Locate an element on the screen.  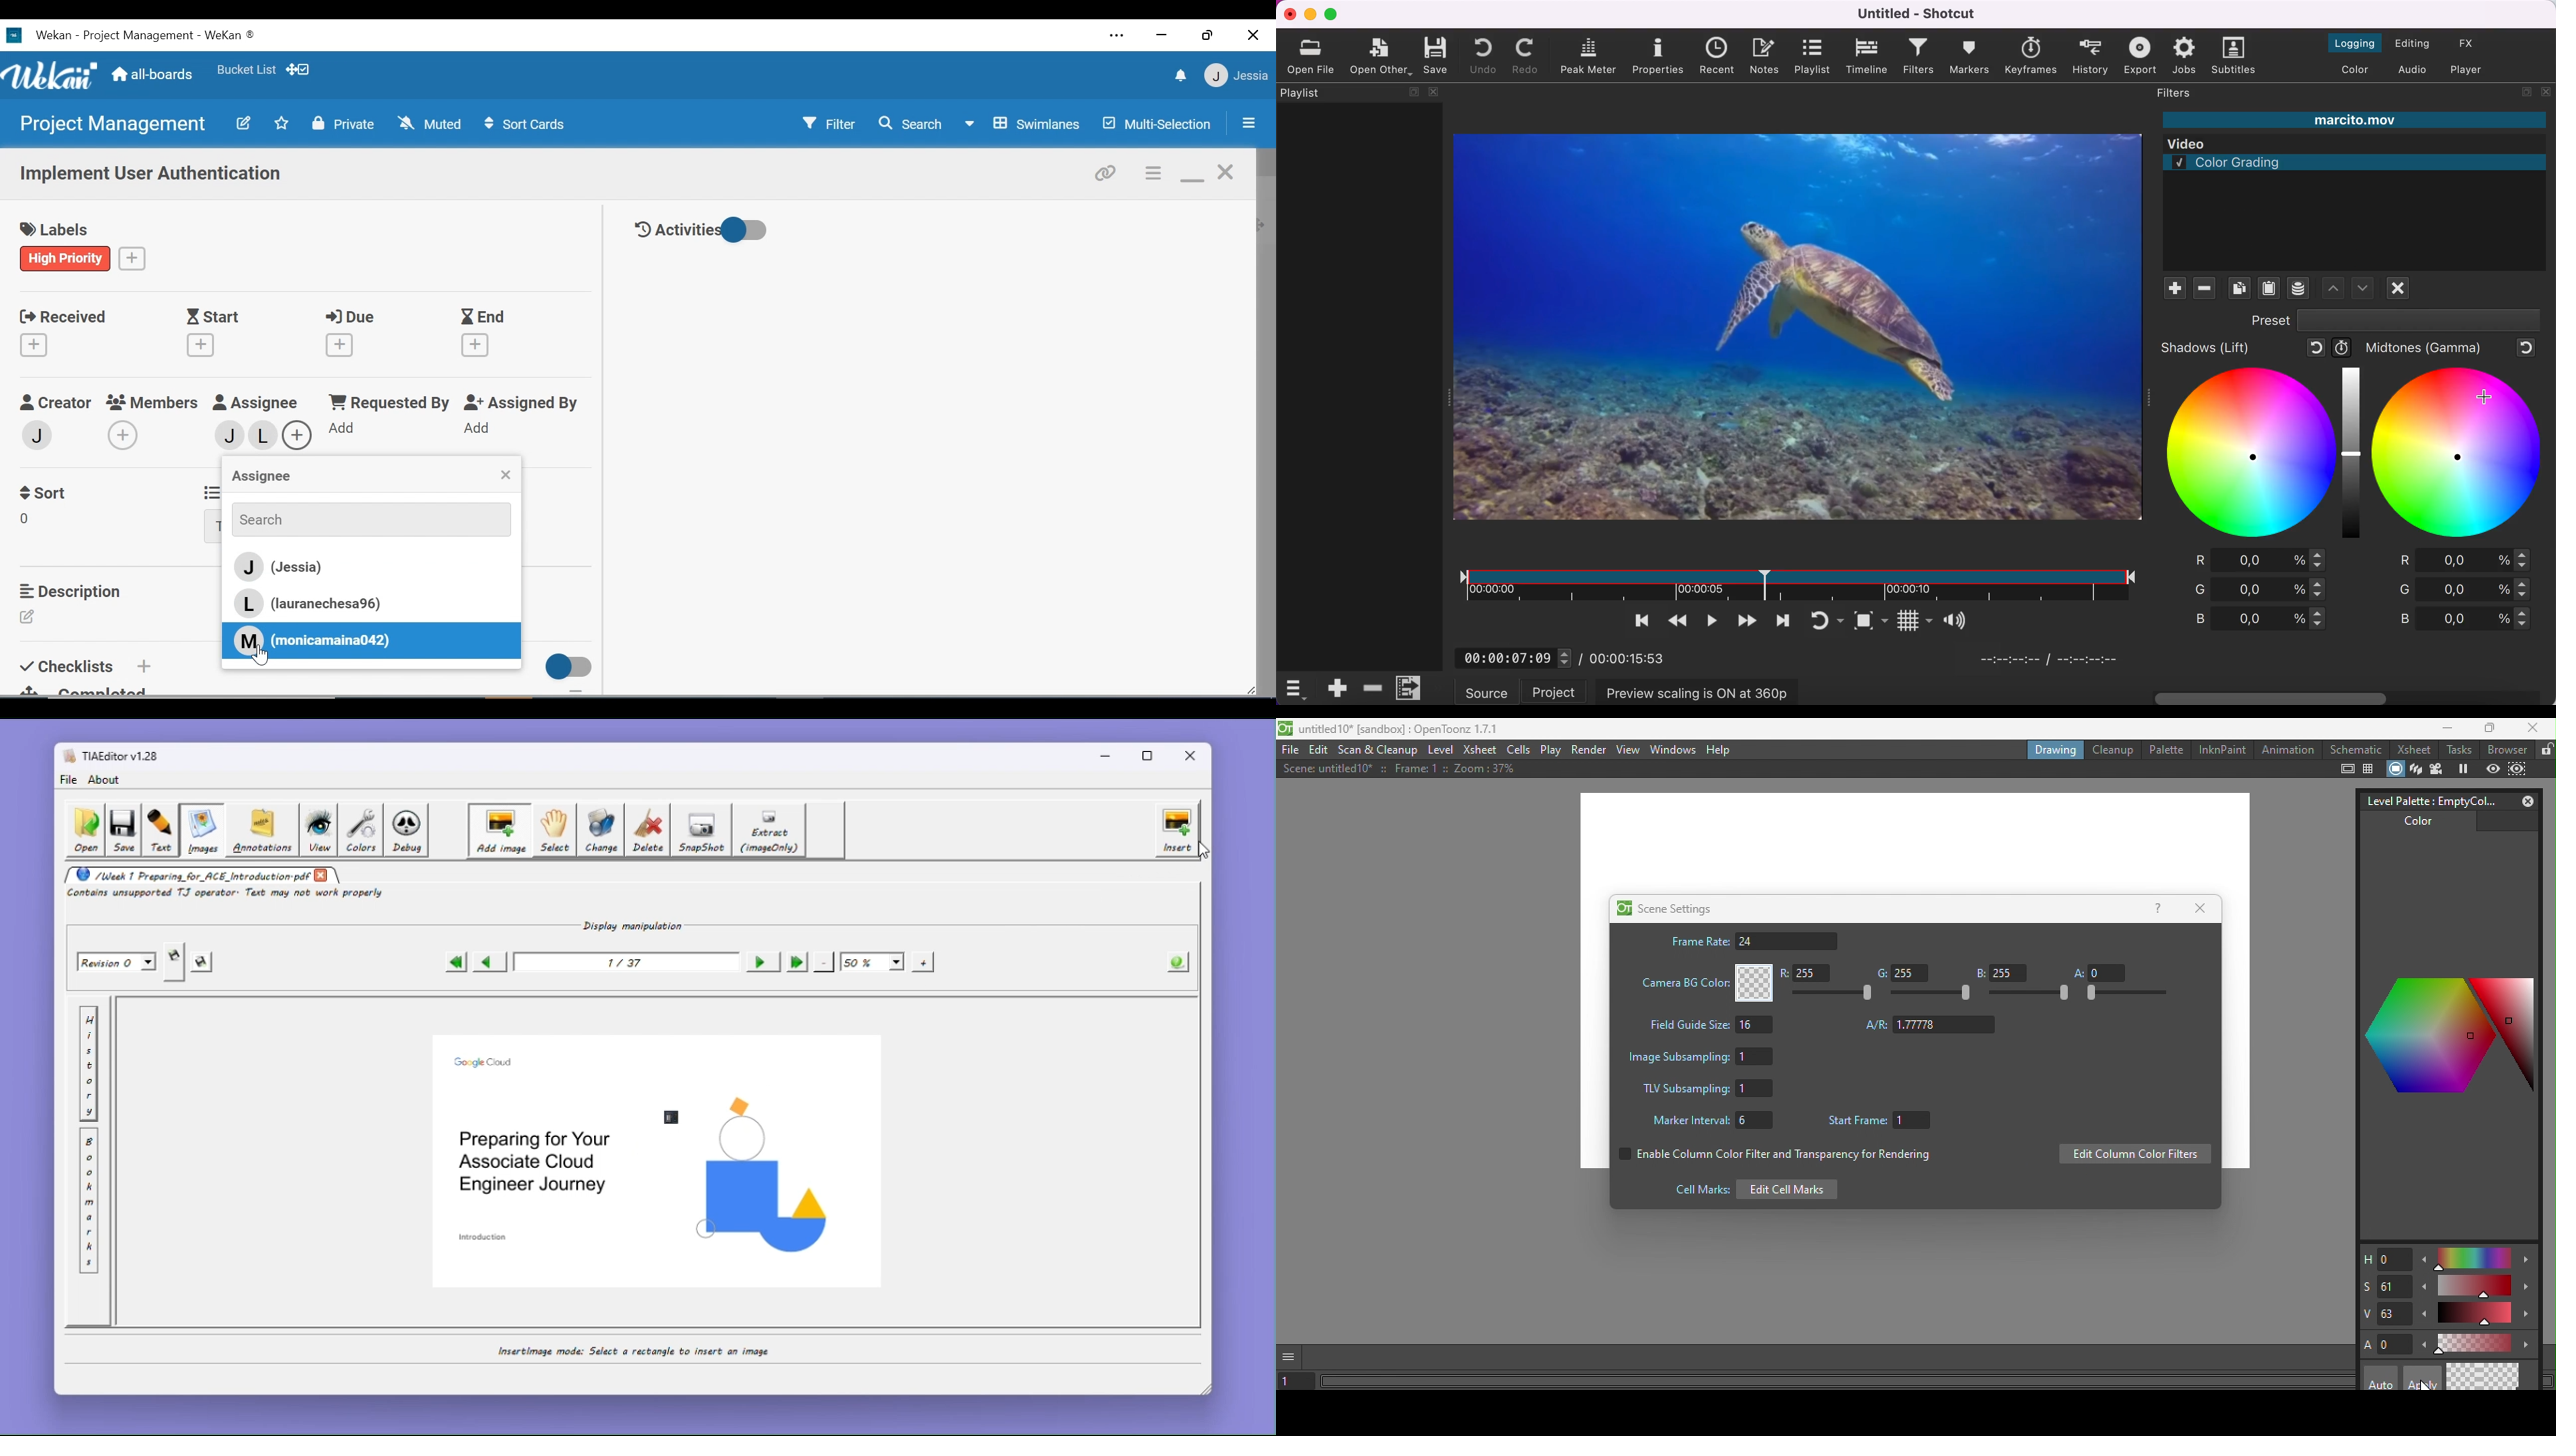
close is located at coordinates (2546, 95).